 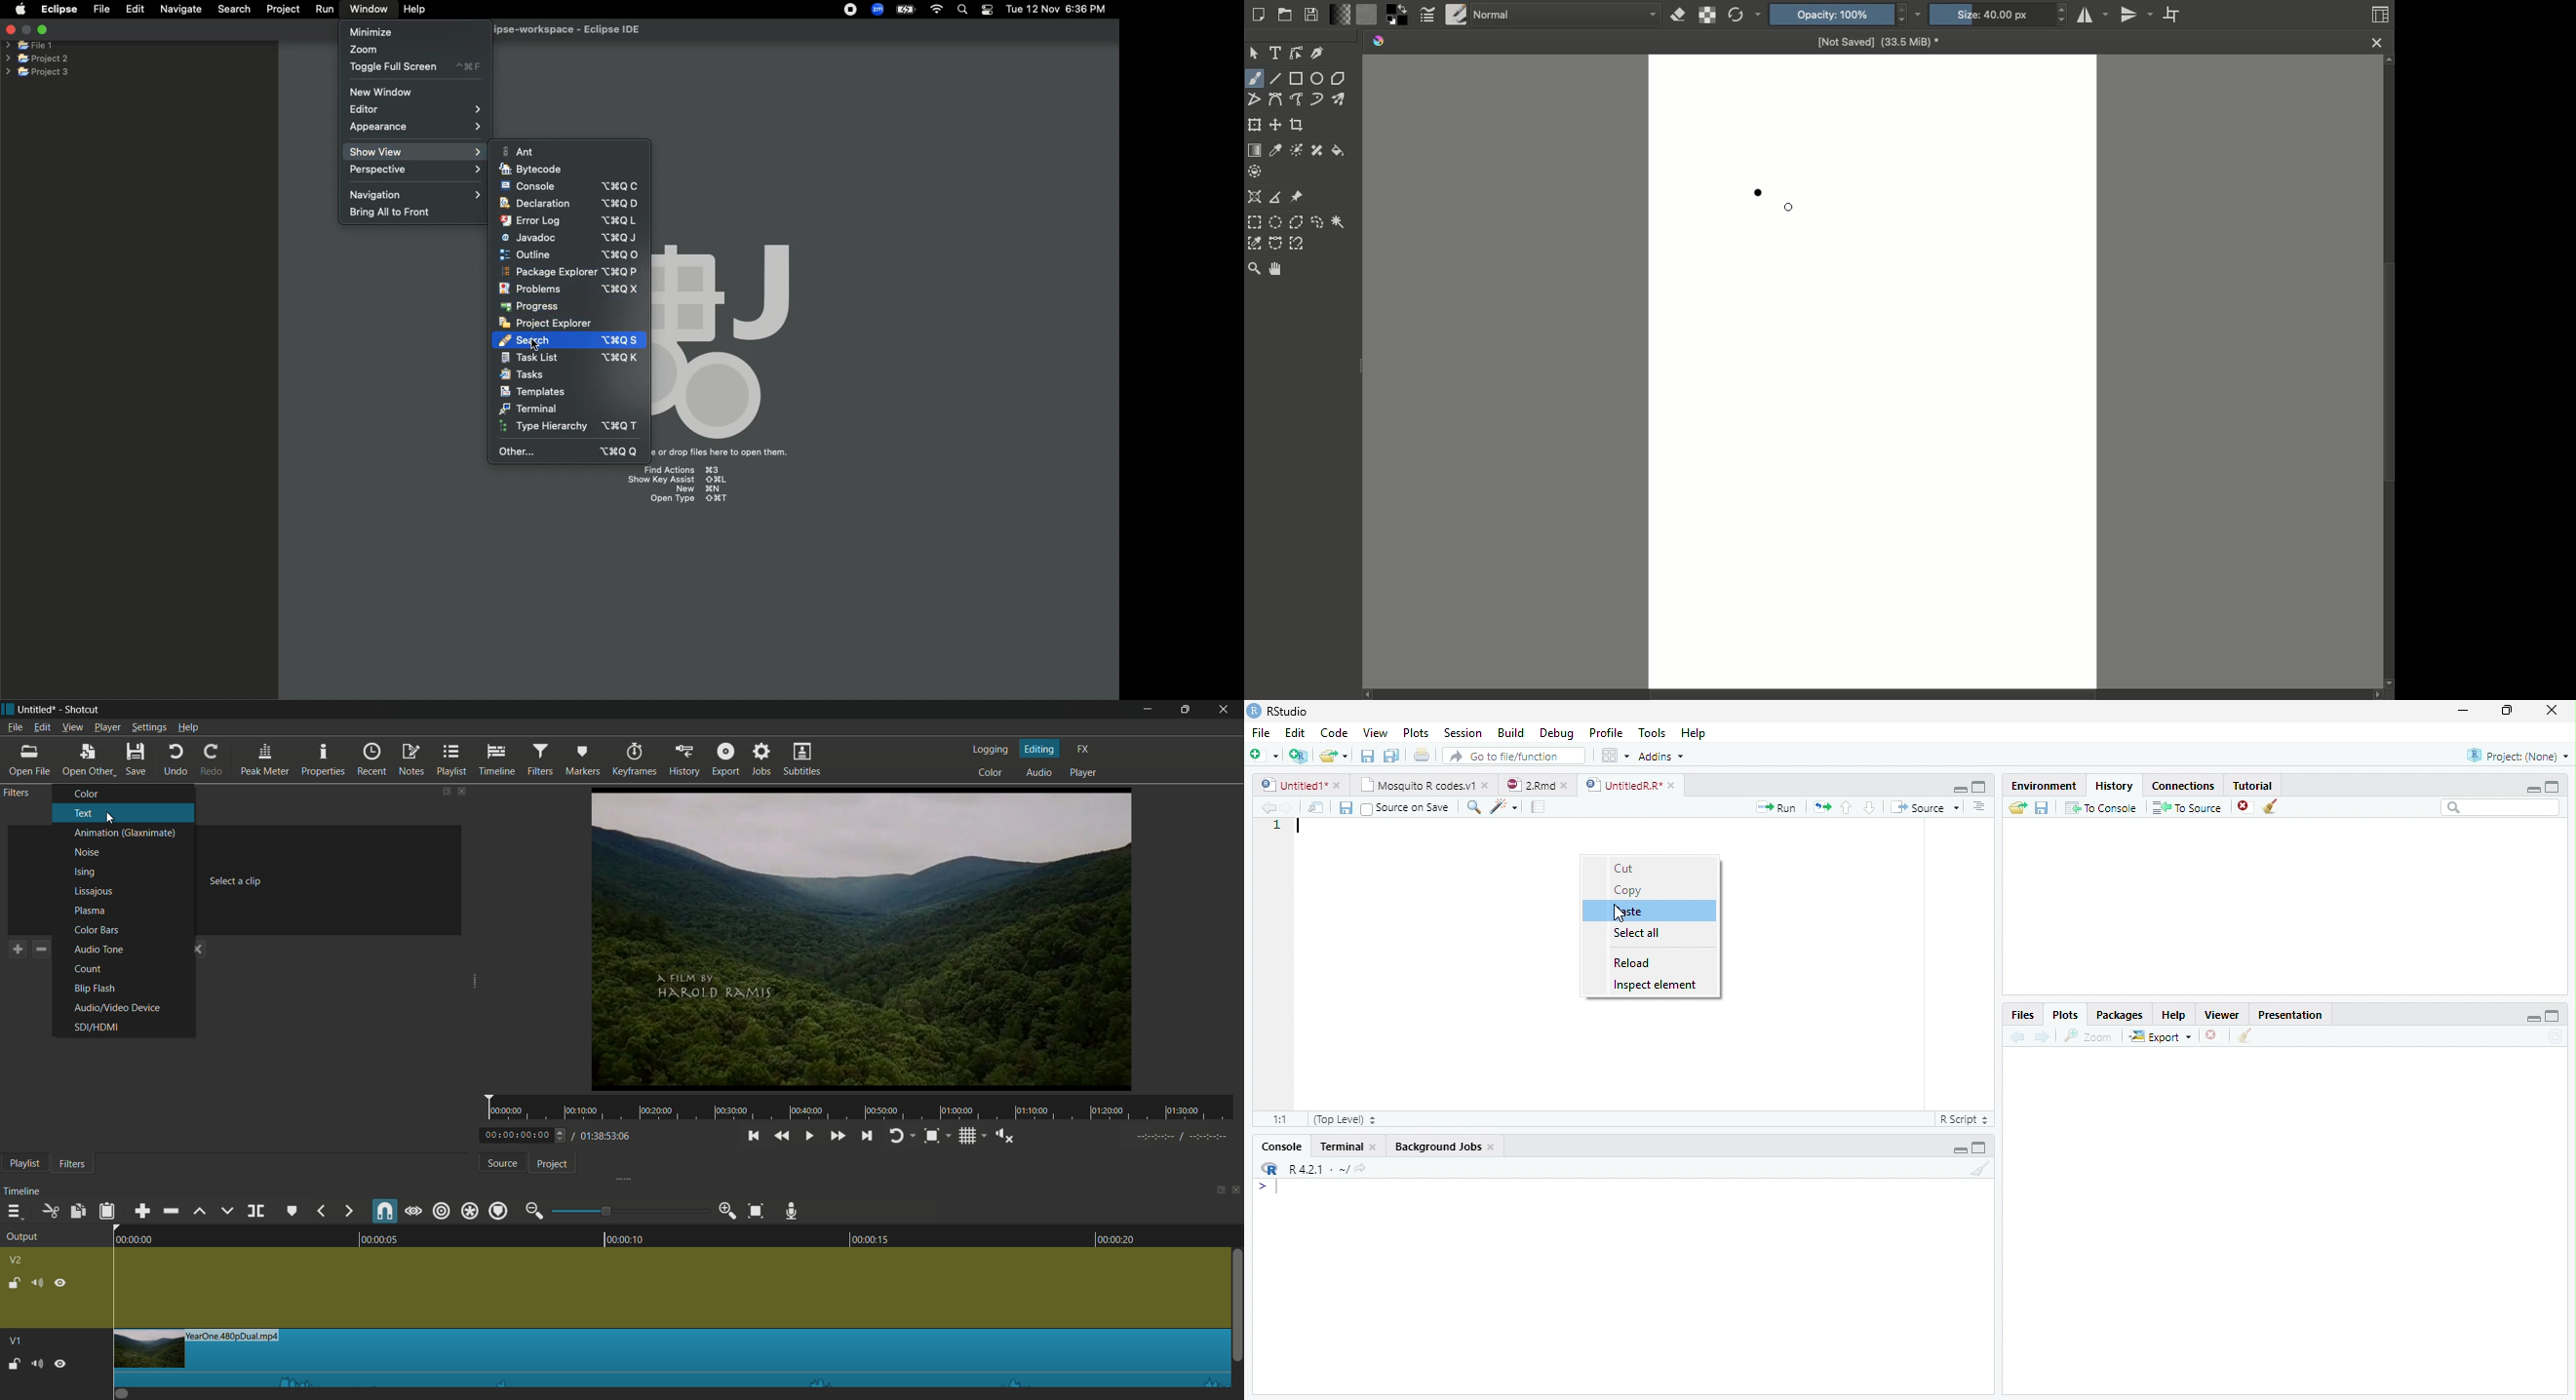 I want to click on timeline, so click(x=497, y=760).